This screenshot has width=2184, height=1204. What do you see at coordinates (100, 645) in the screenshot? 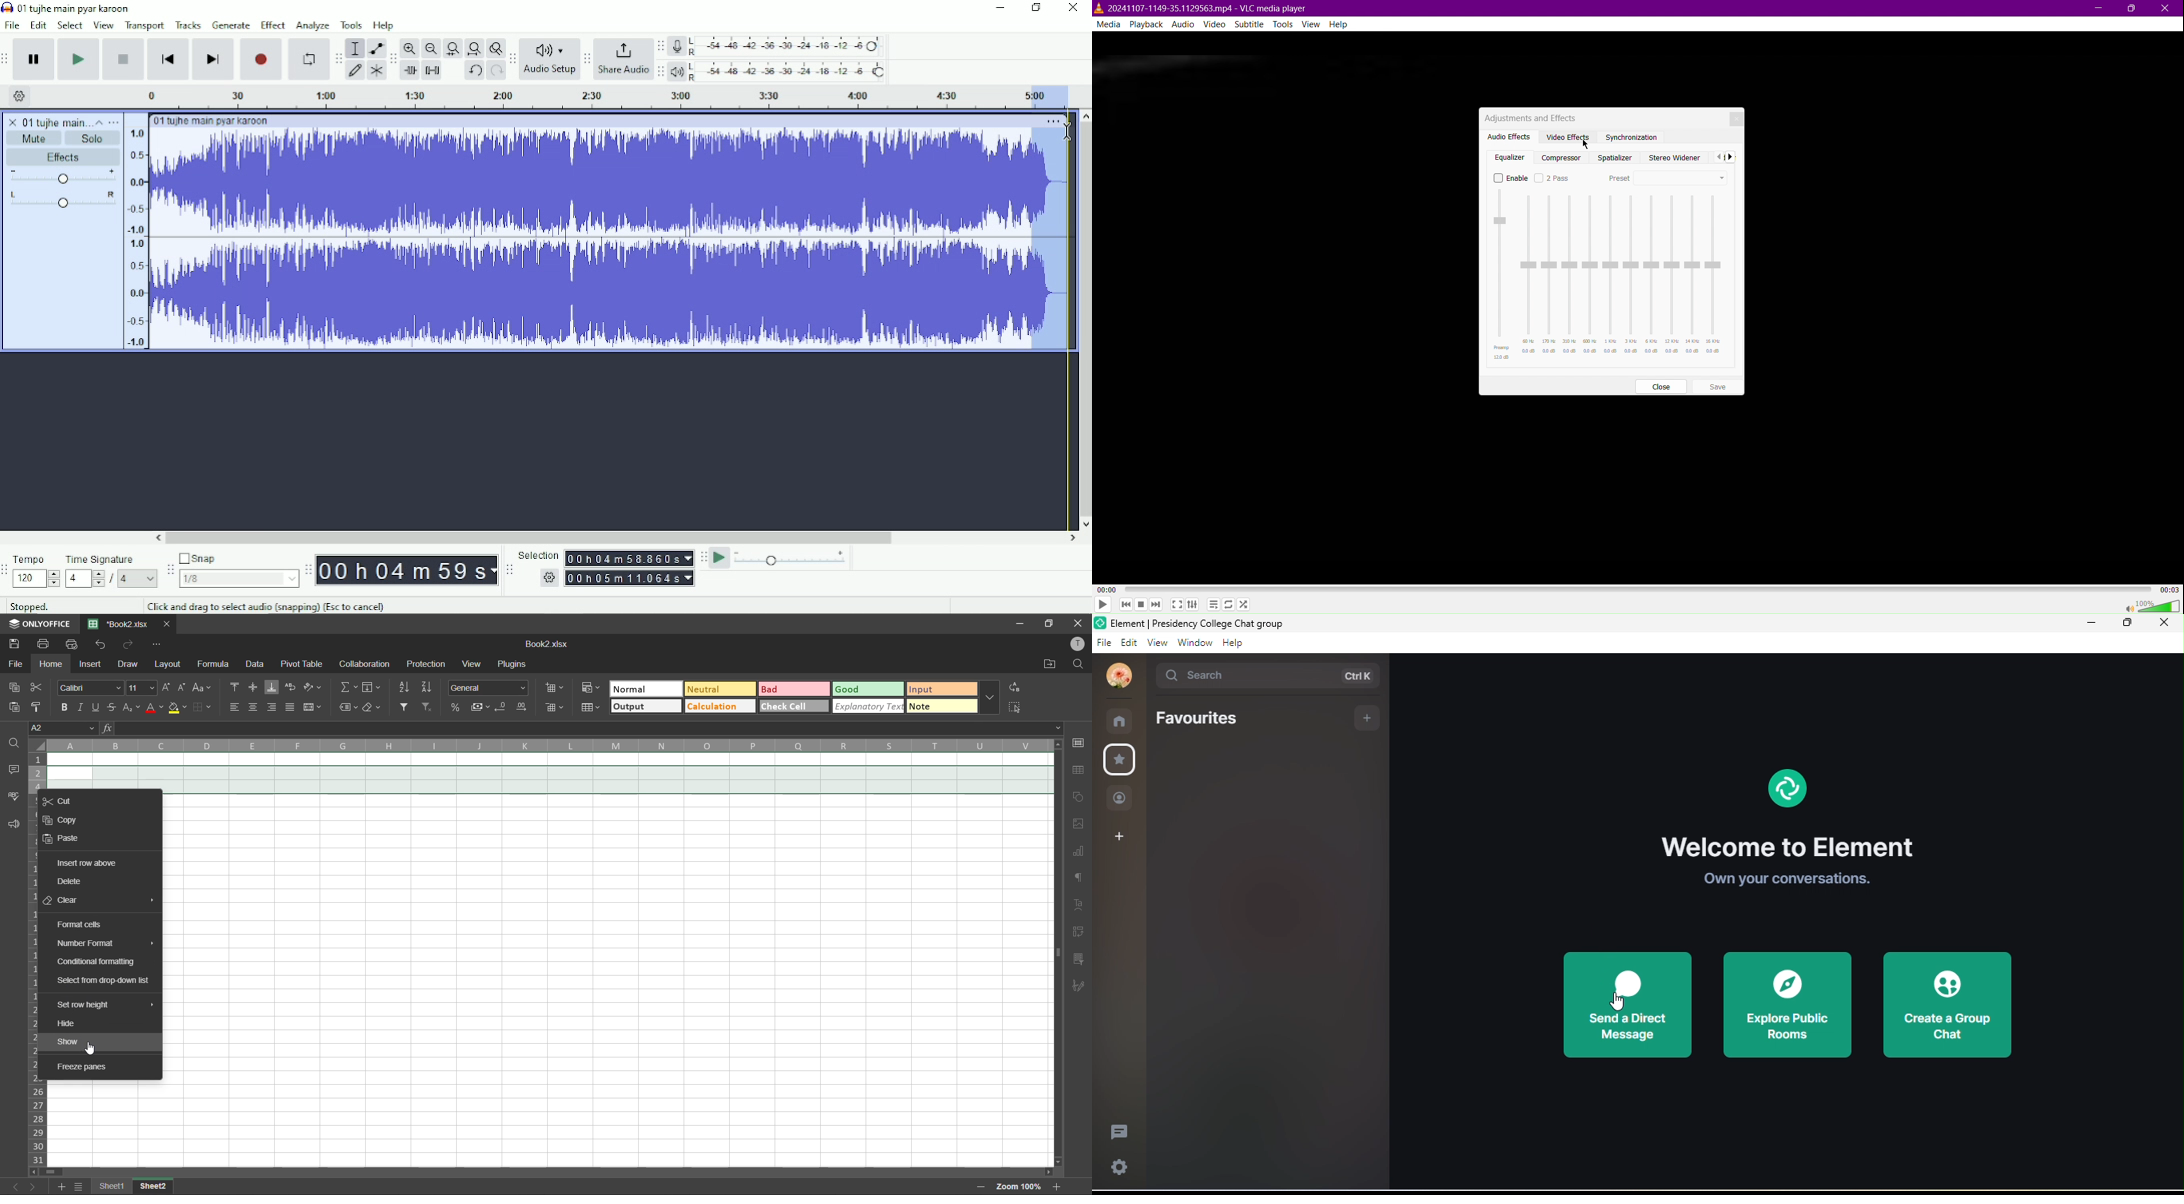
I see `undo` at bounding box center [100, 645].